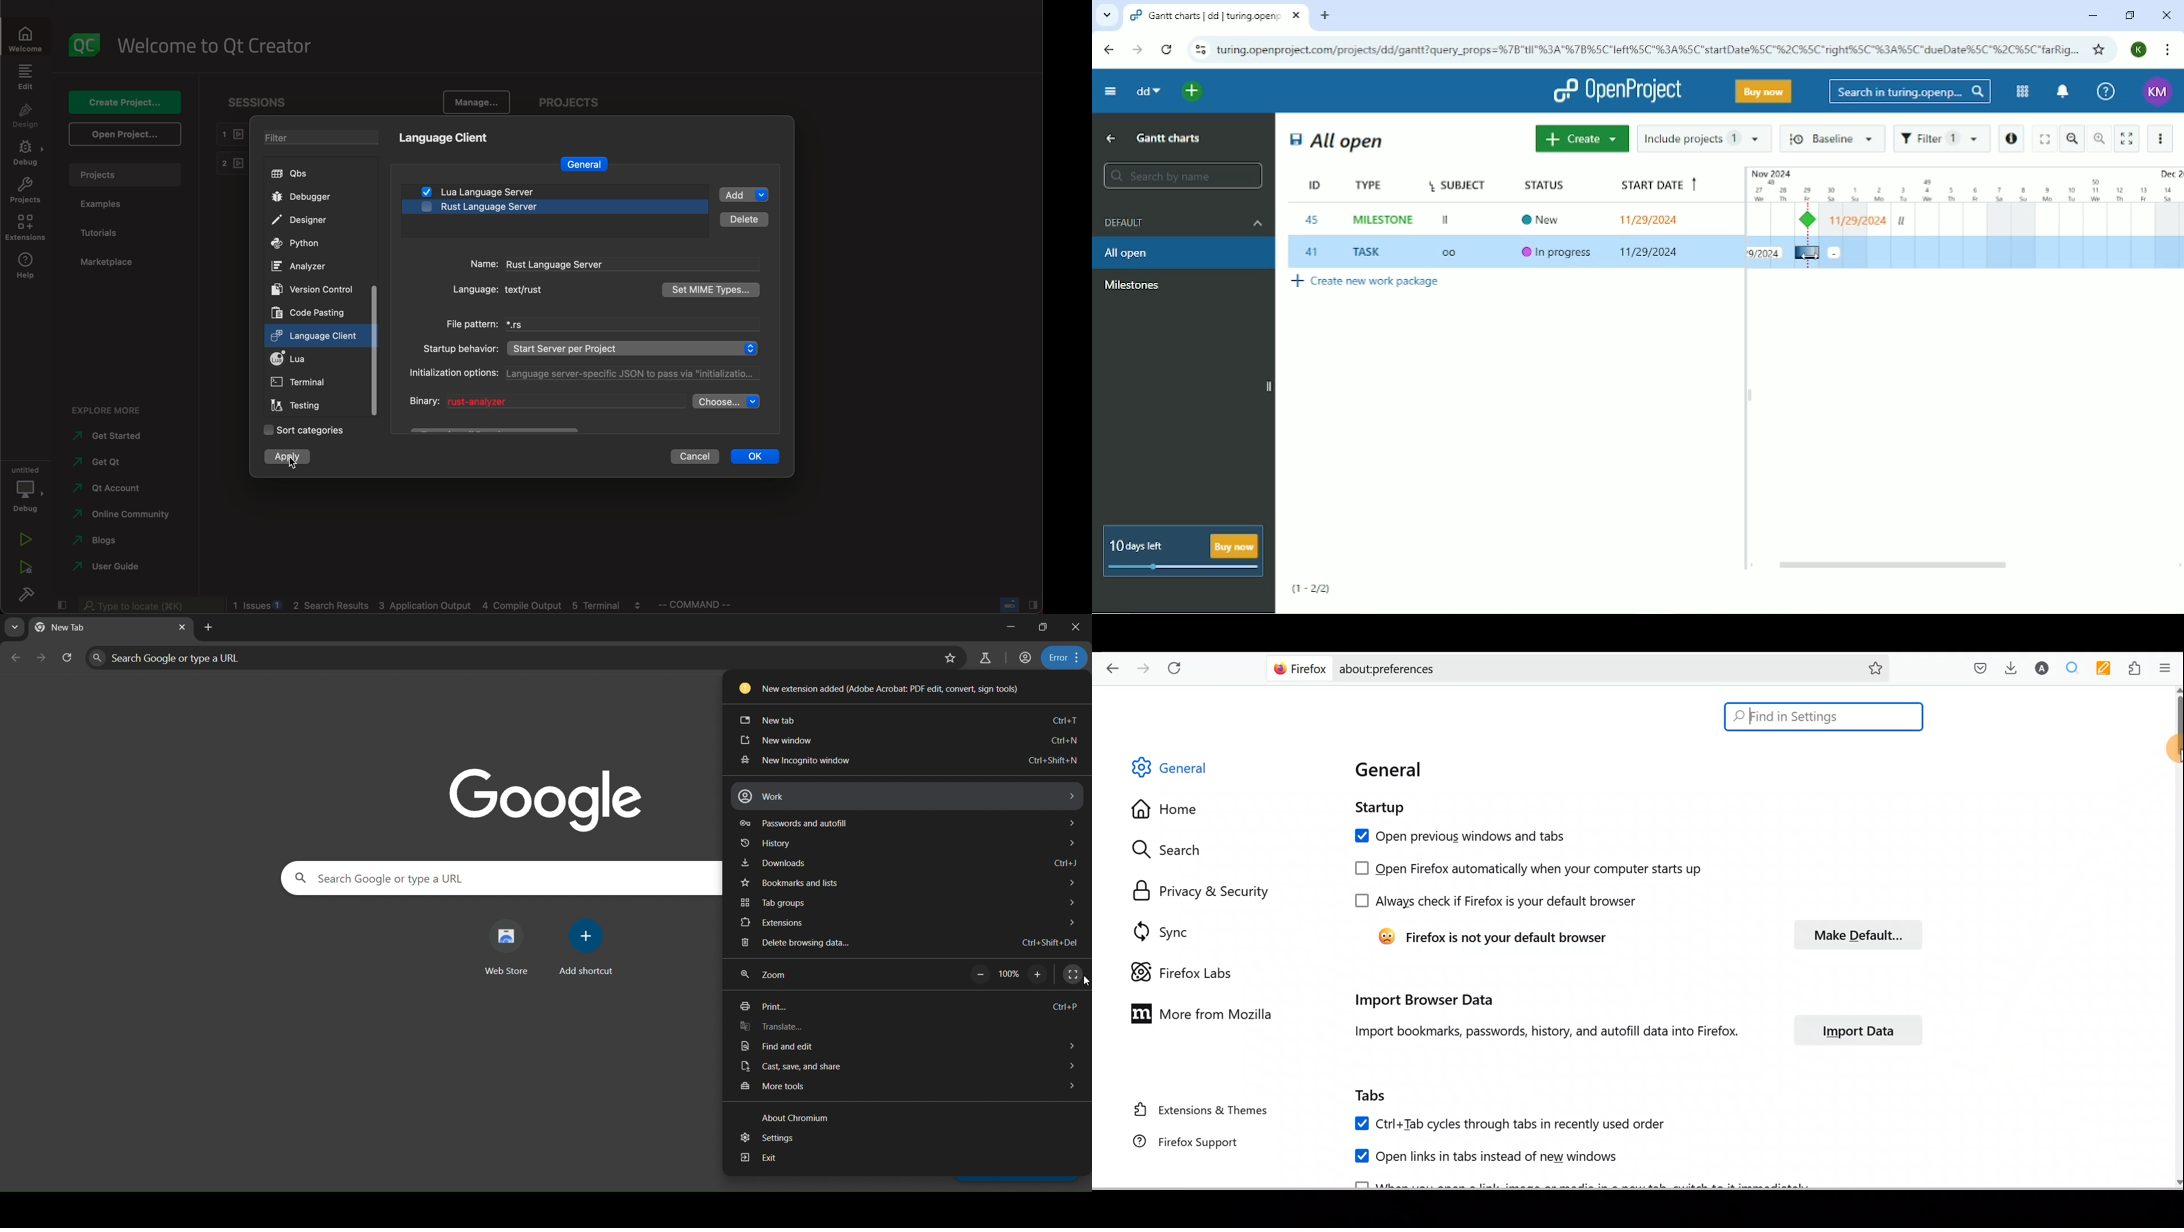 The height and width of the screenshot is (1232, 2184). I want to click on General, so click(1180, 770).